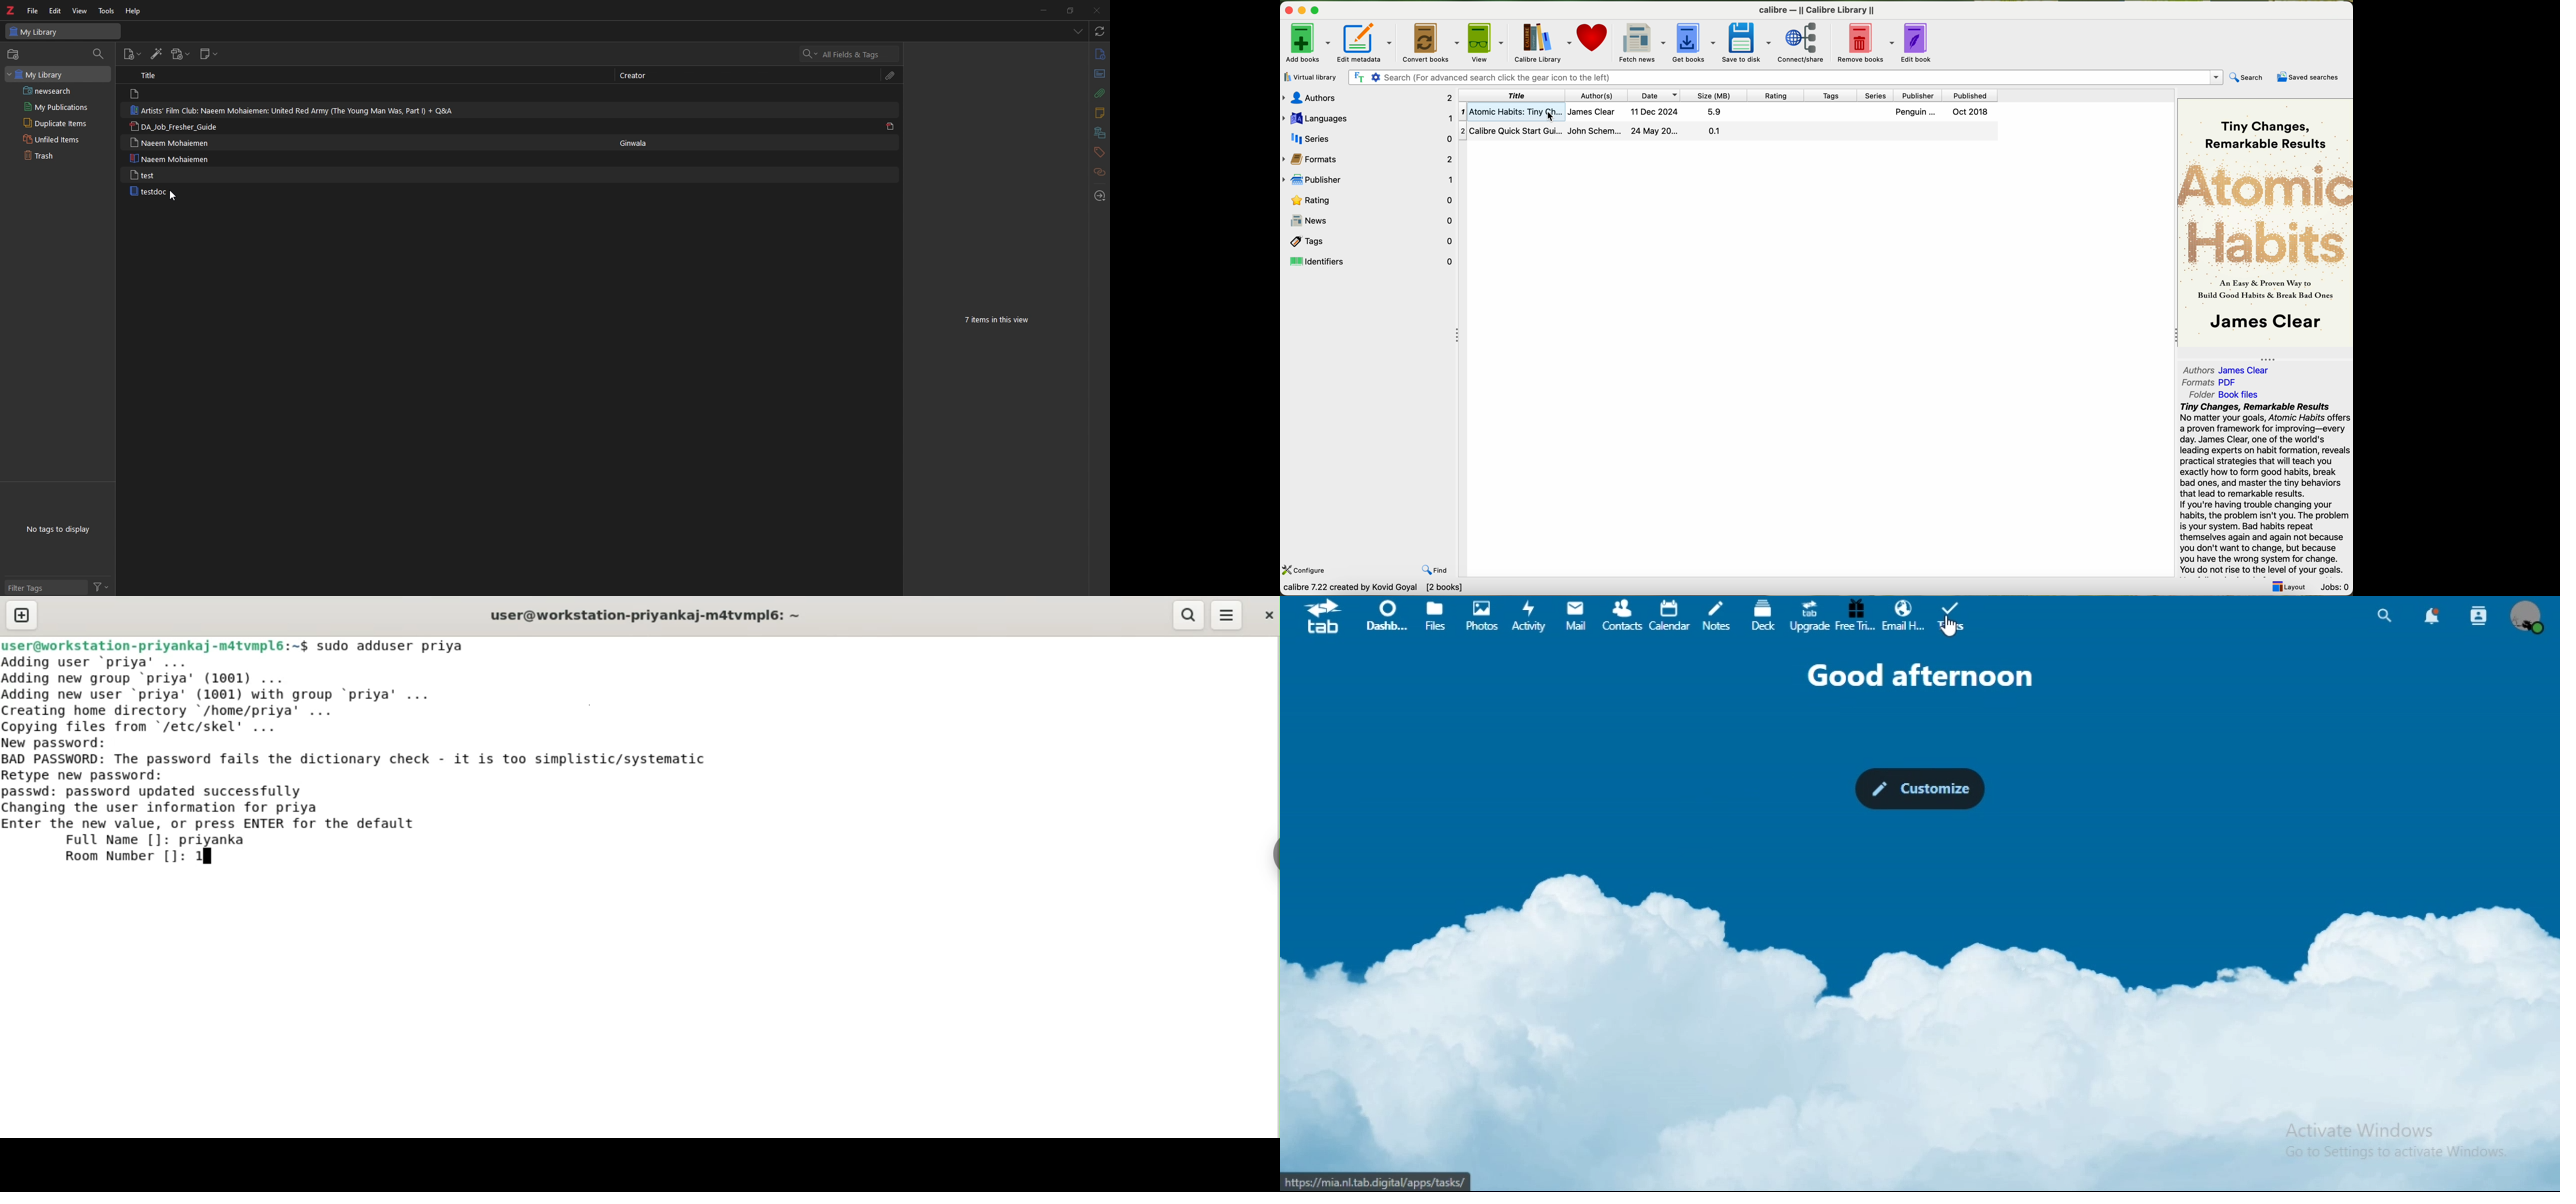 This screenshot has height=1204, width=2576. I want to click on view, so click(1485, 42).